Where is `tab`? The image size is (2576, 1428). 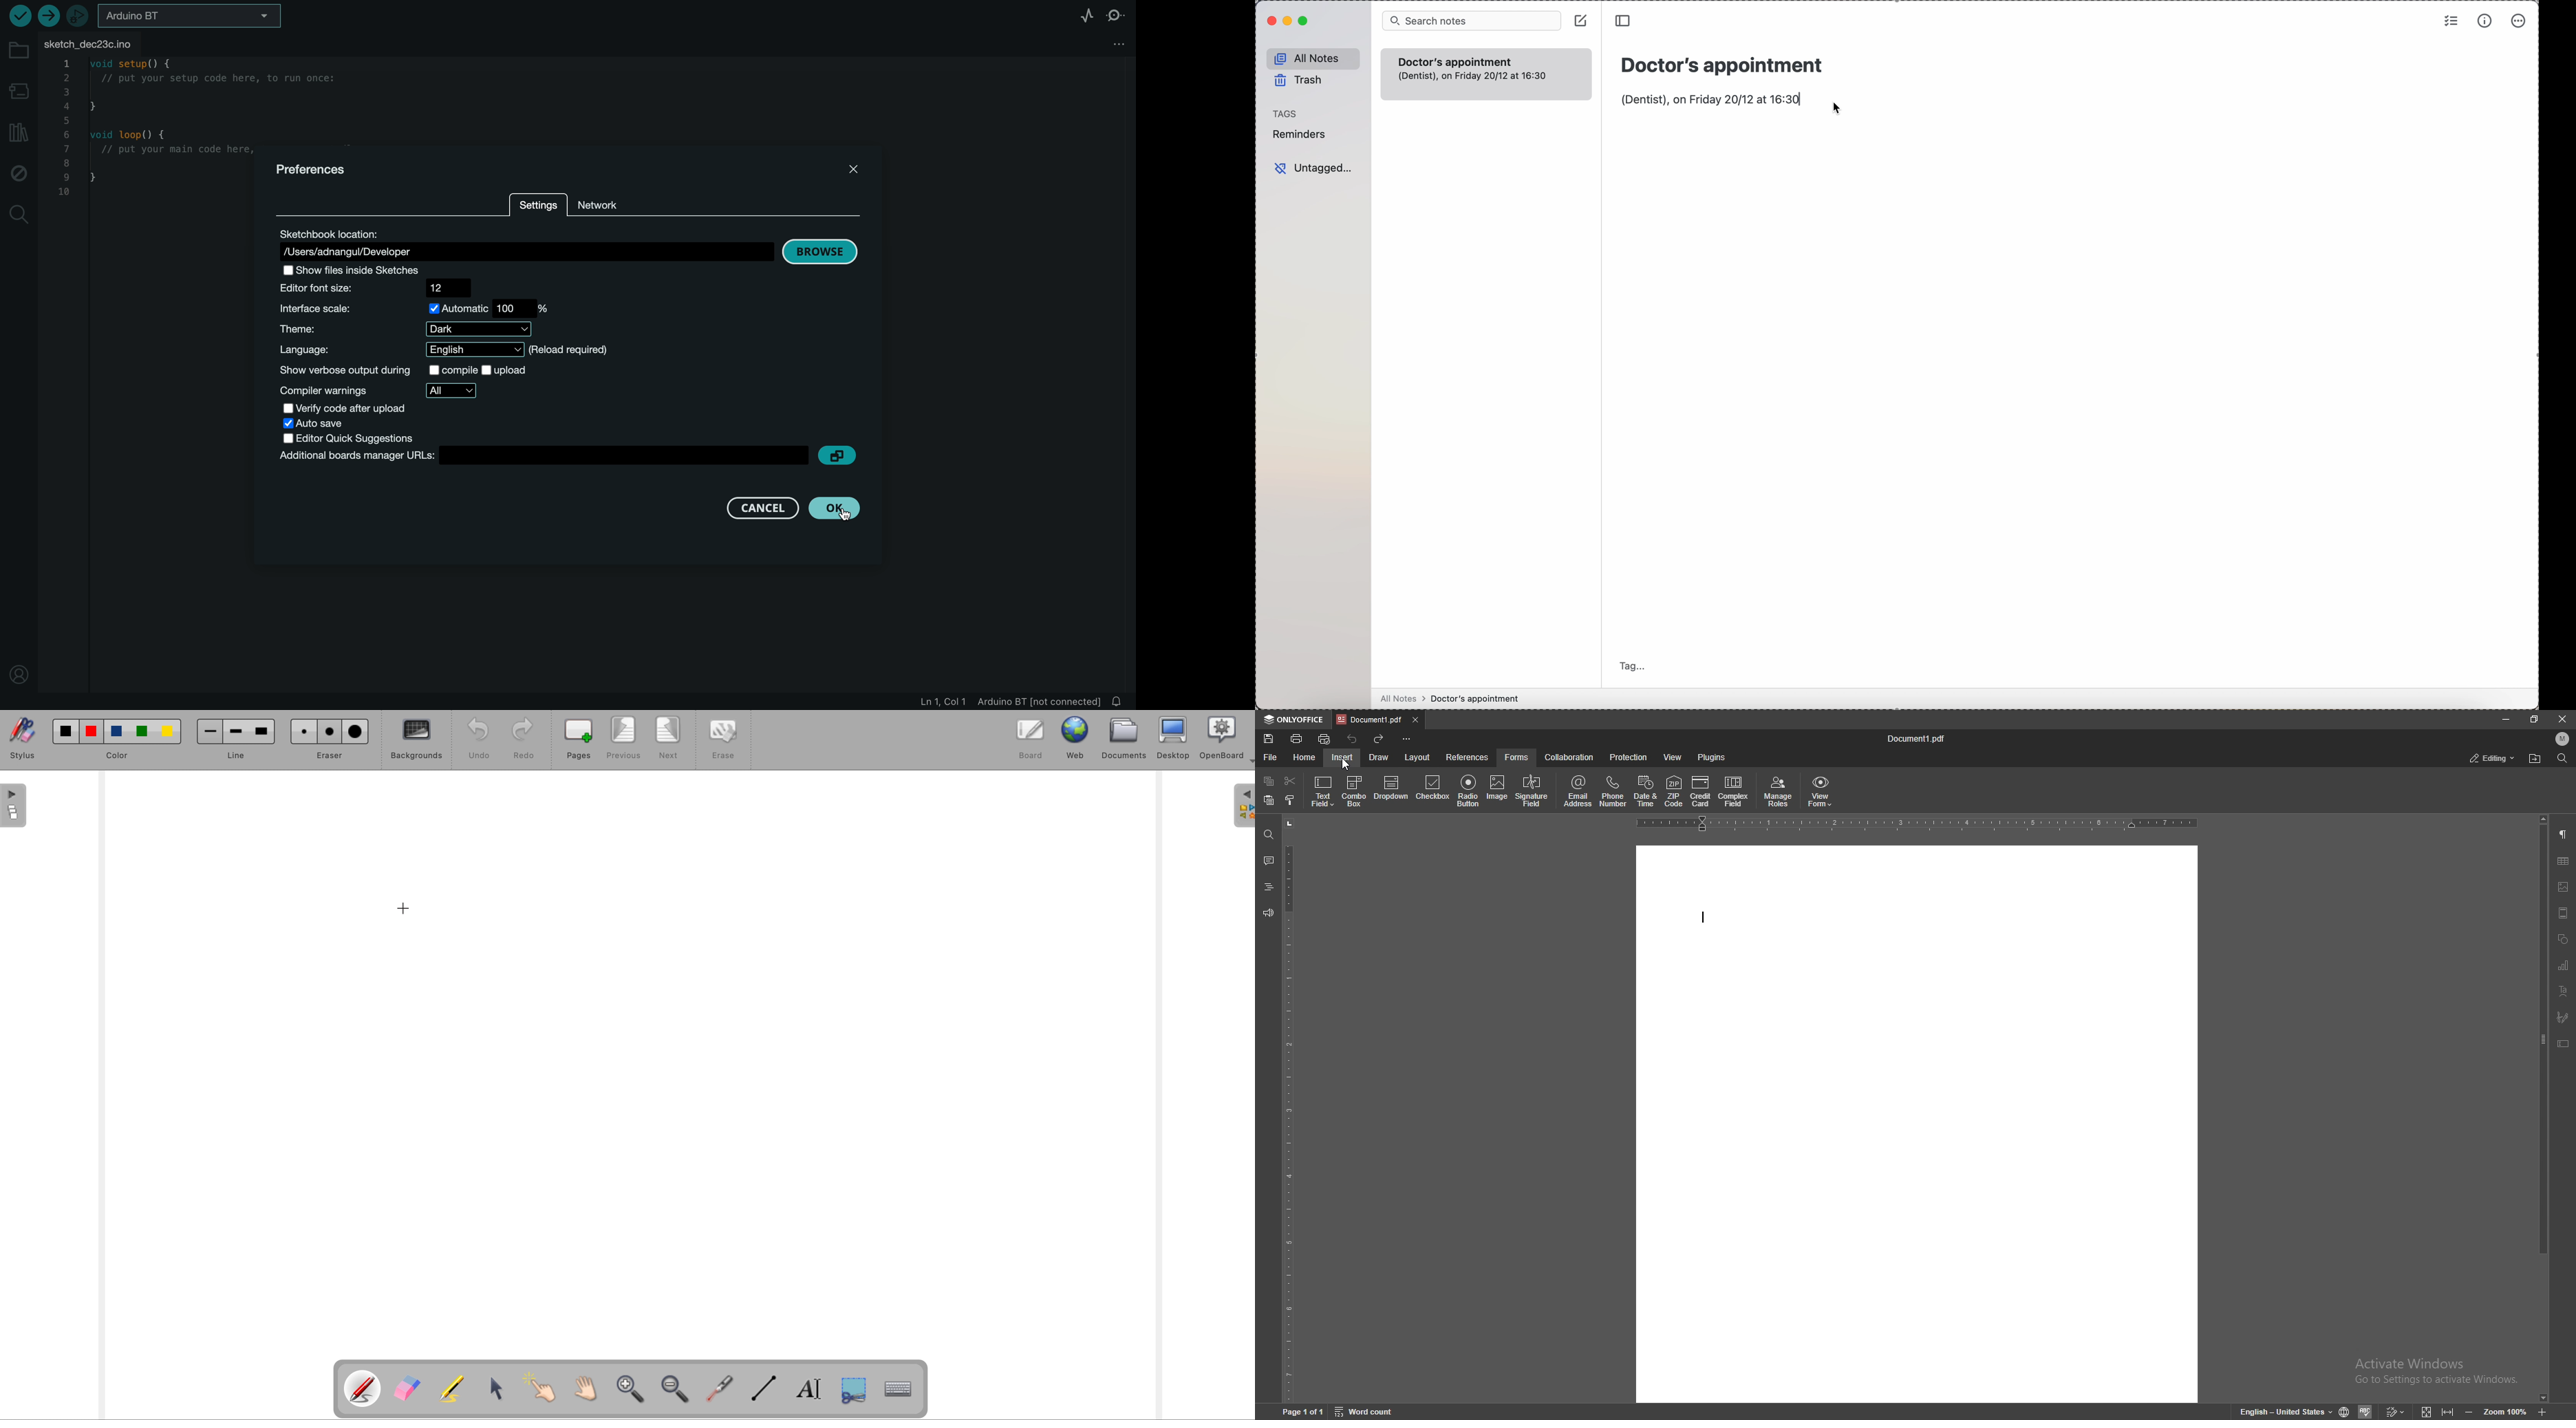
tab is located at coordinates (1369, 720).